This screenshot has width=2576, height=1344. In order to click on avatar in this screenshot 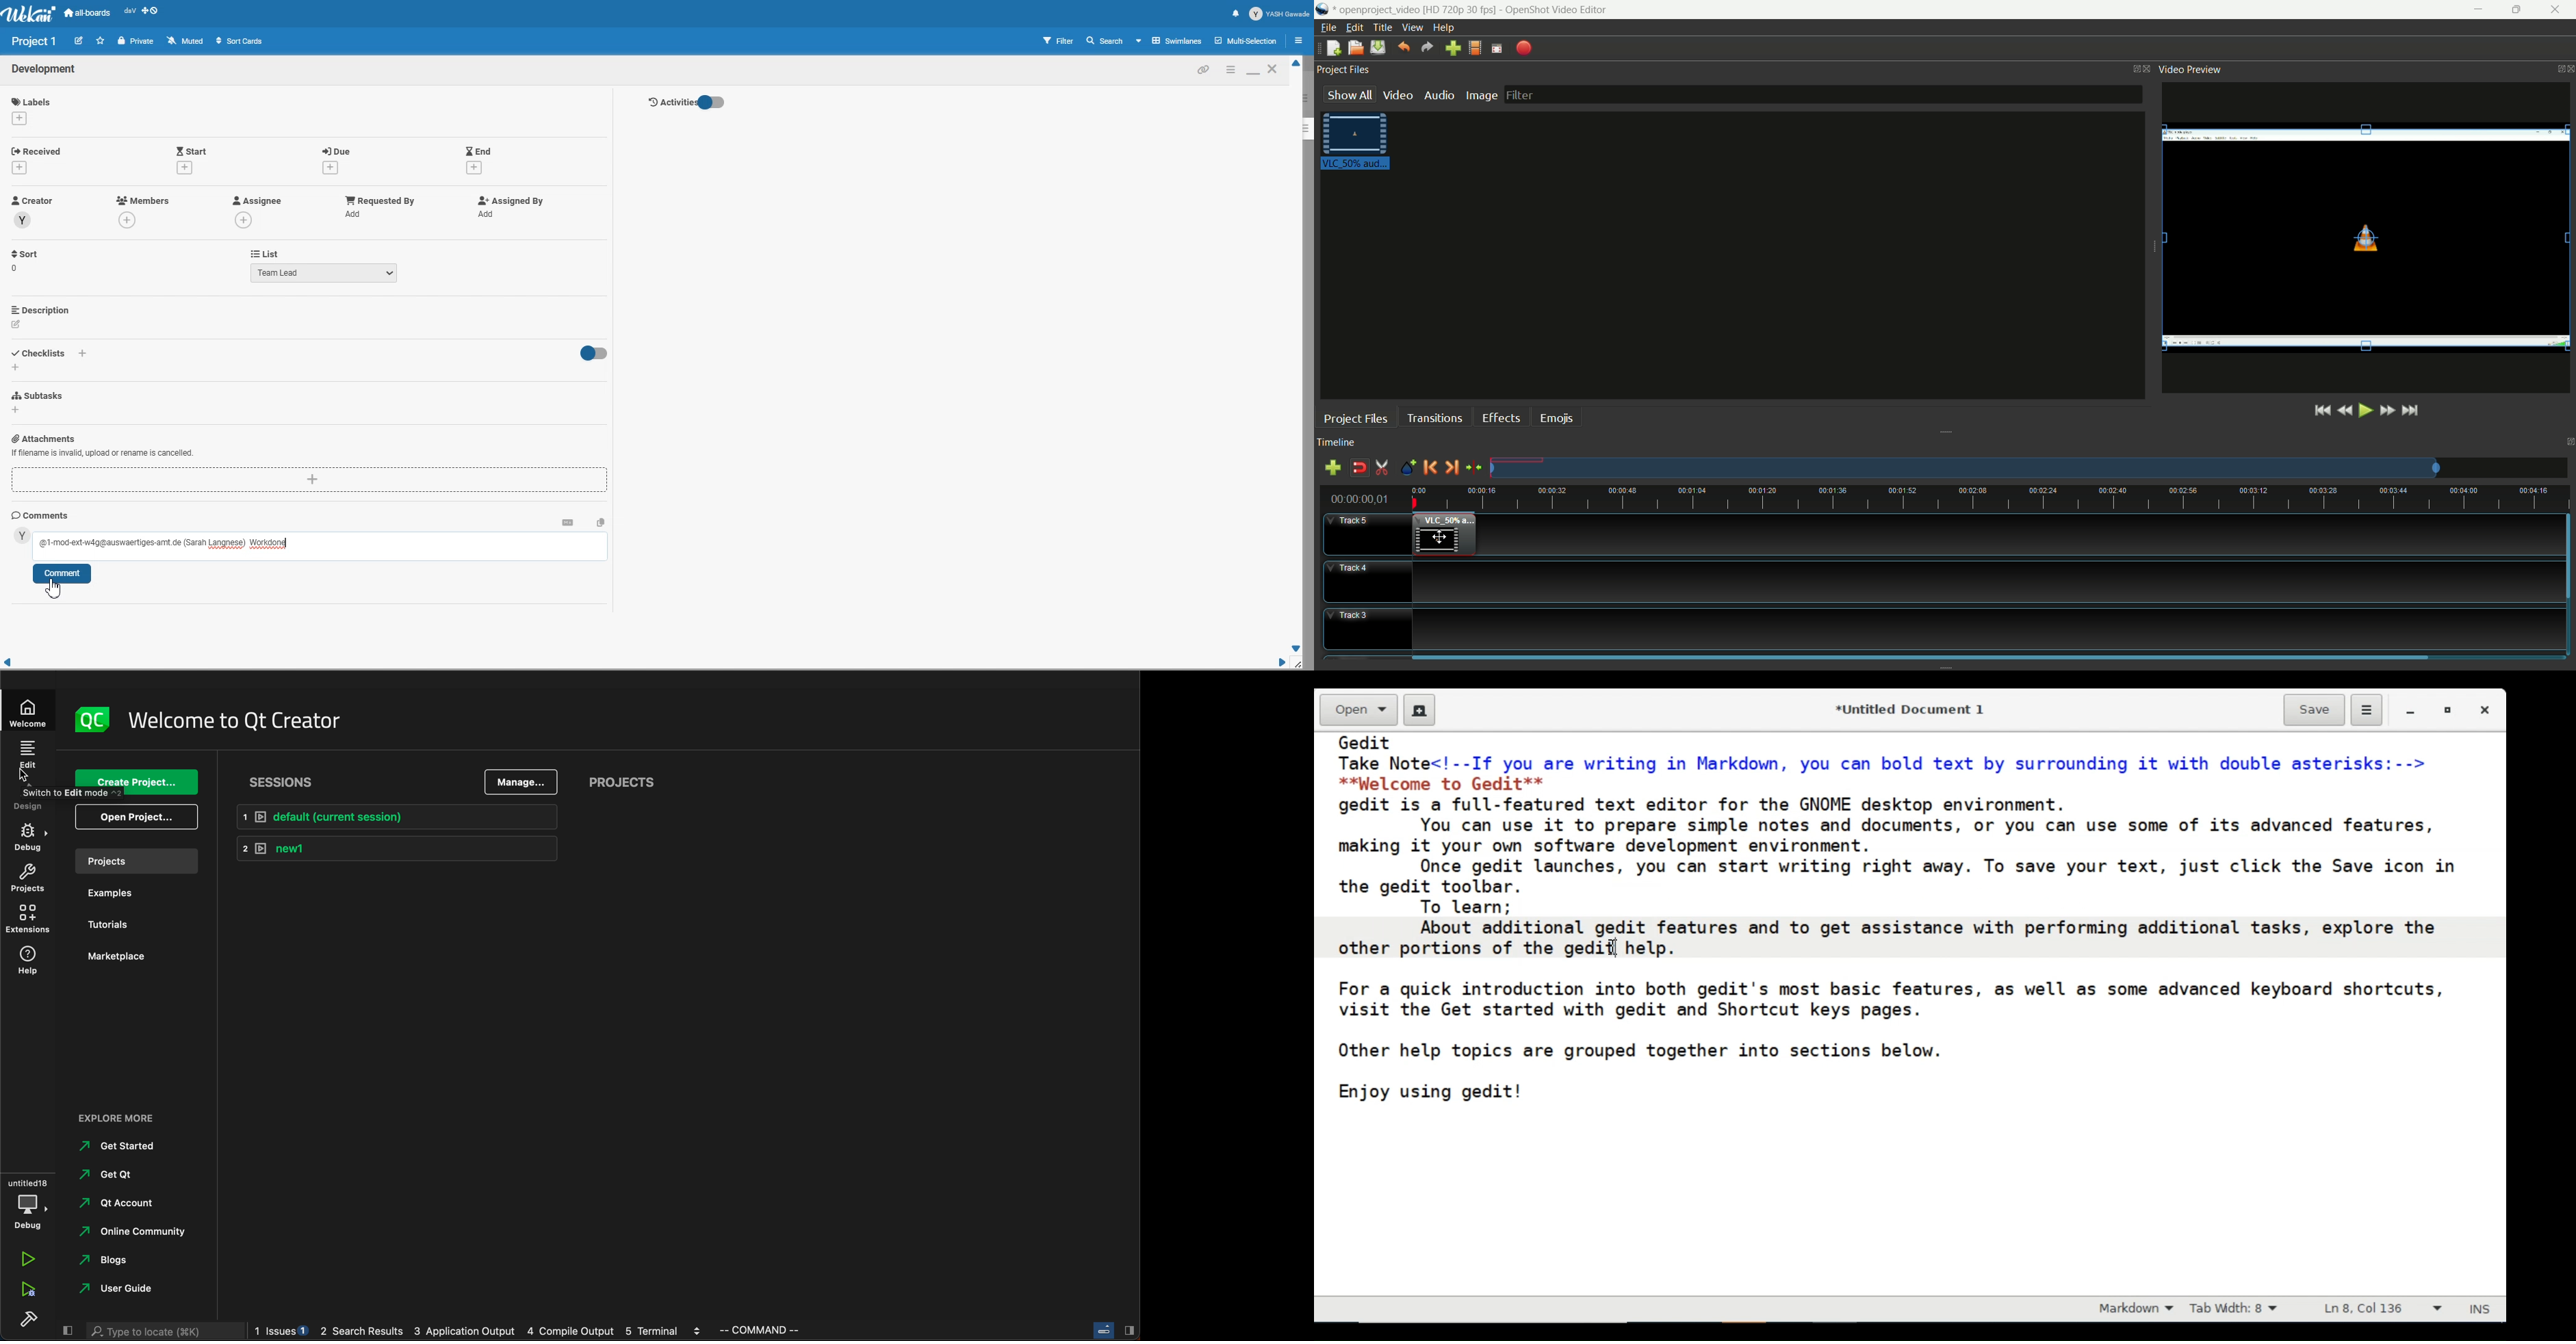, I will do `click(22, 536)`.